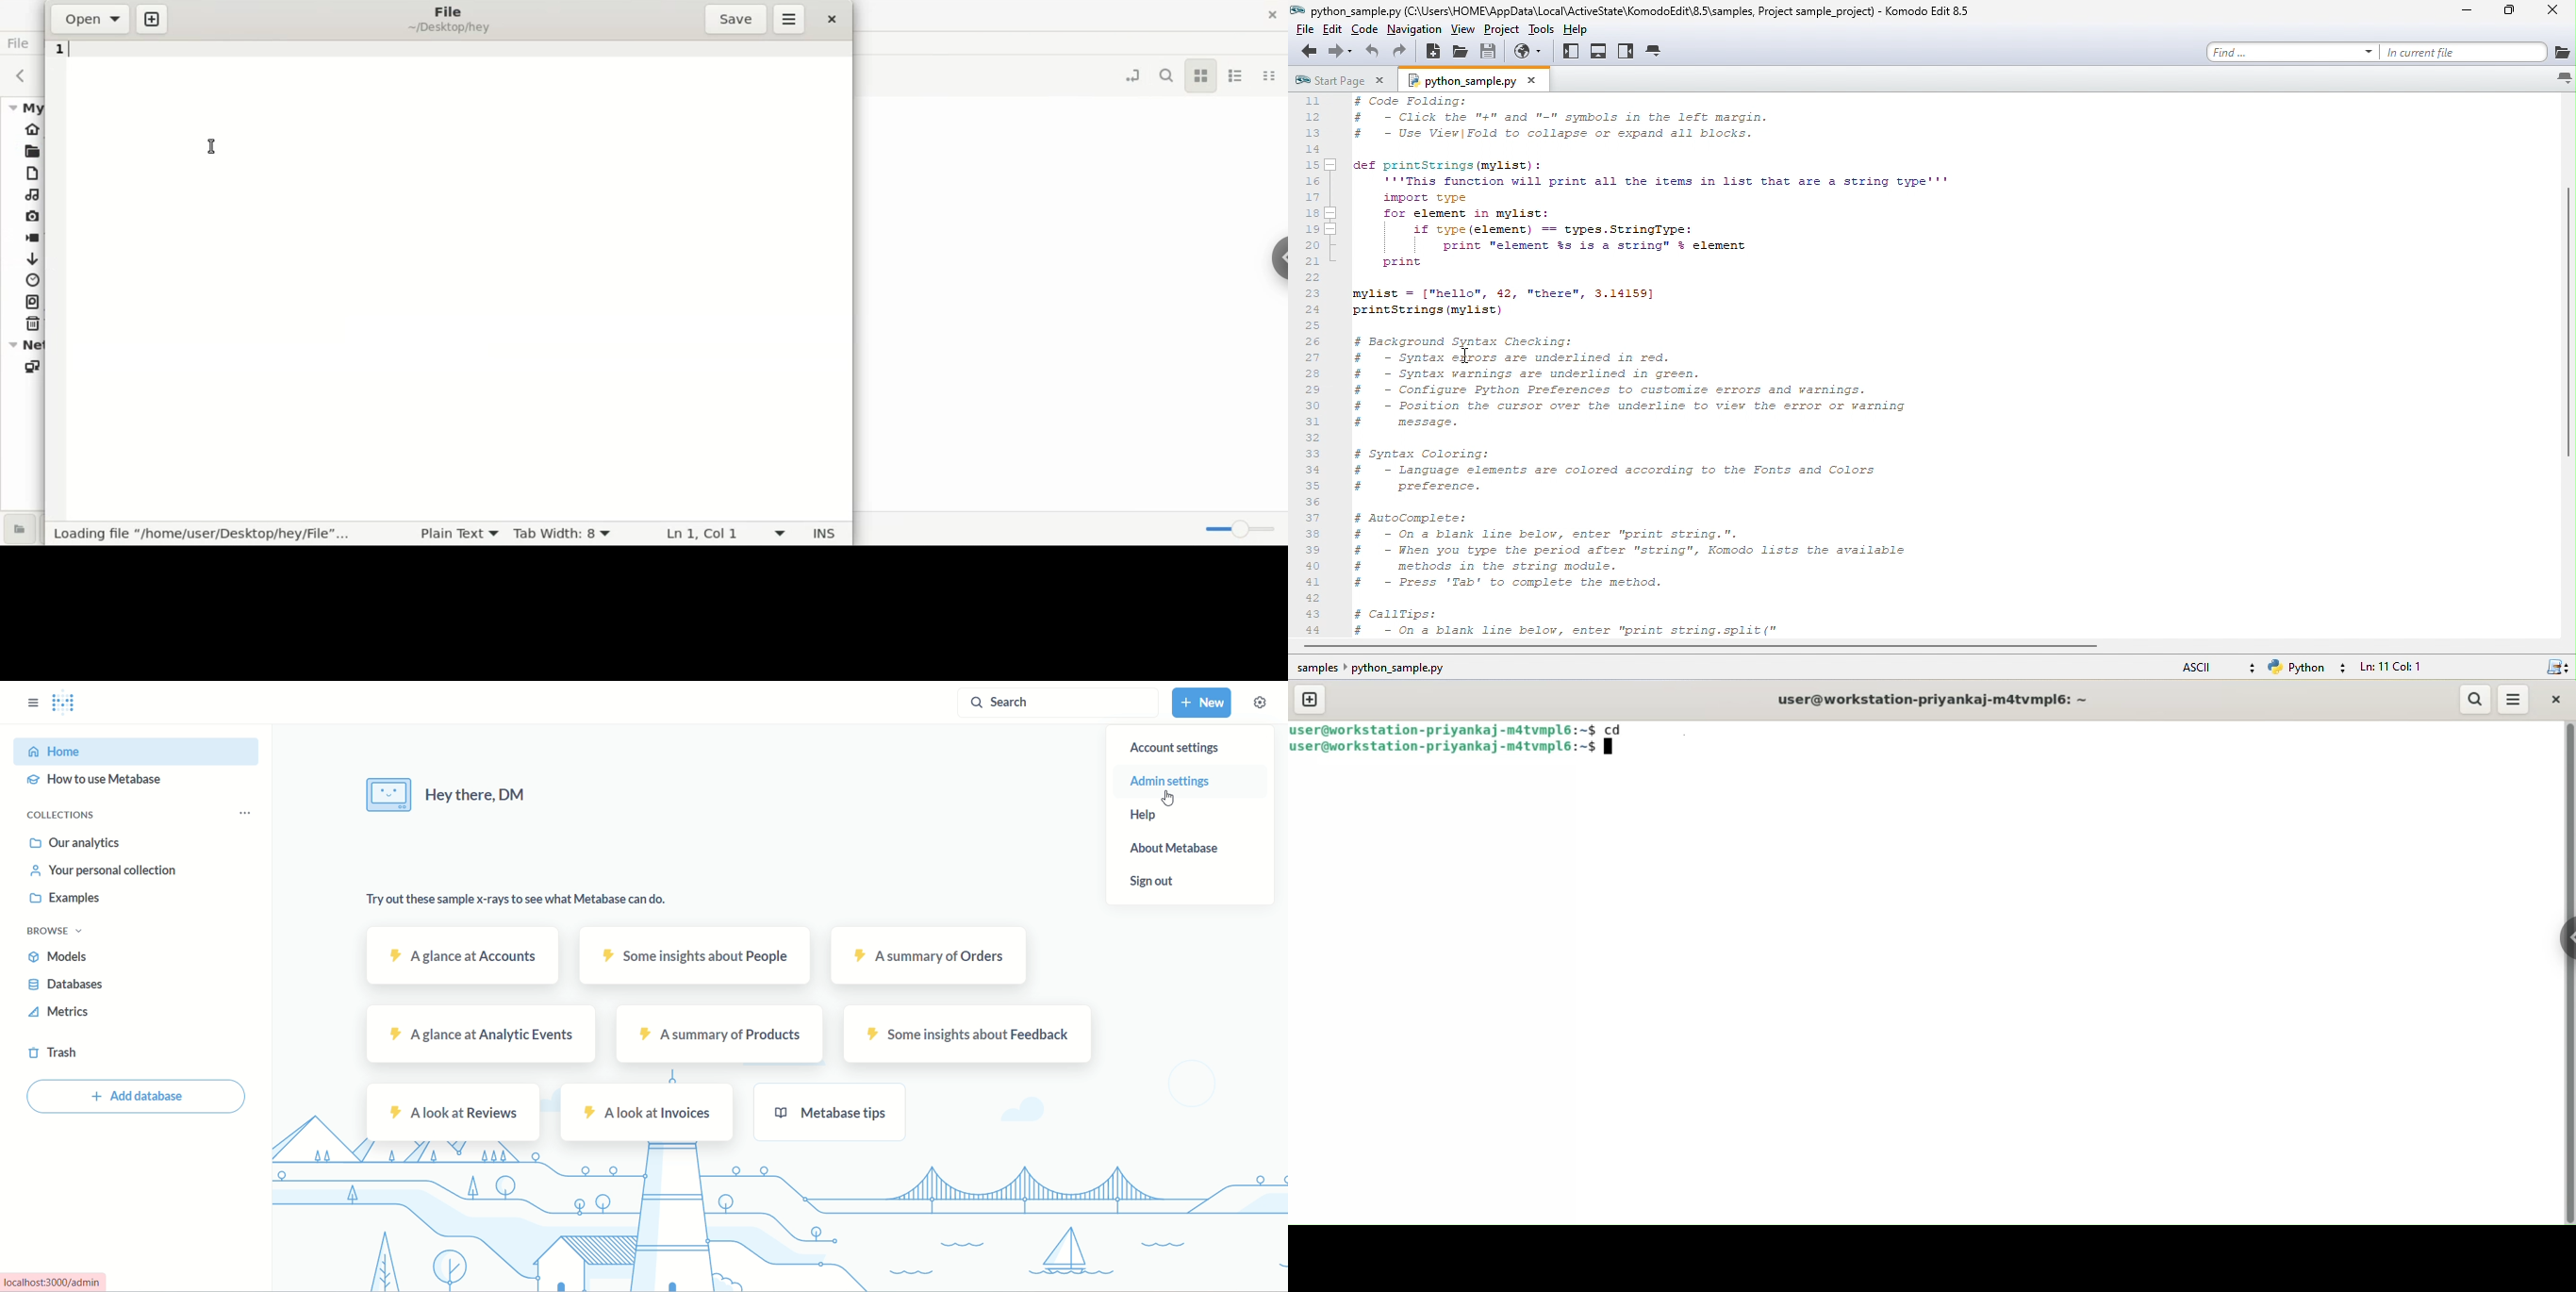 The width and height of the screenshot is (2576, 1316). I want to click on line 1, so click(63, 49).